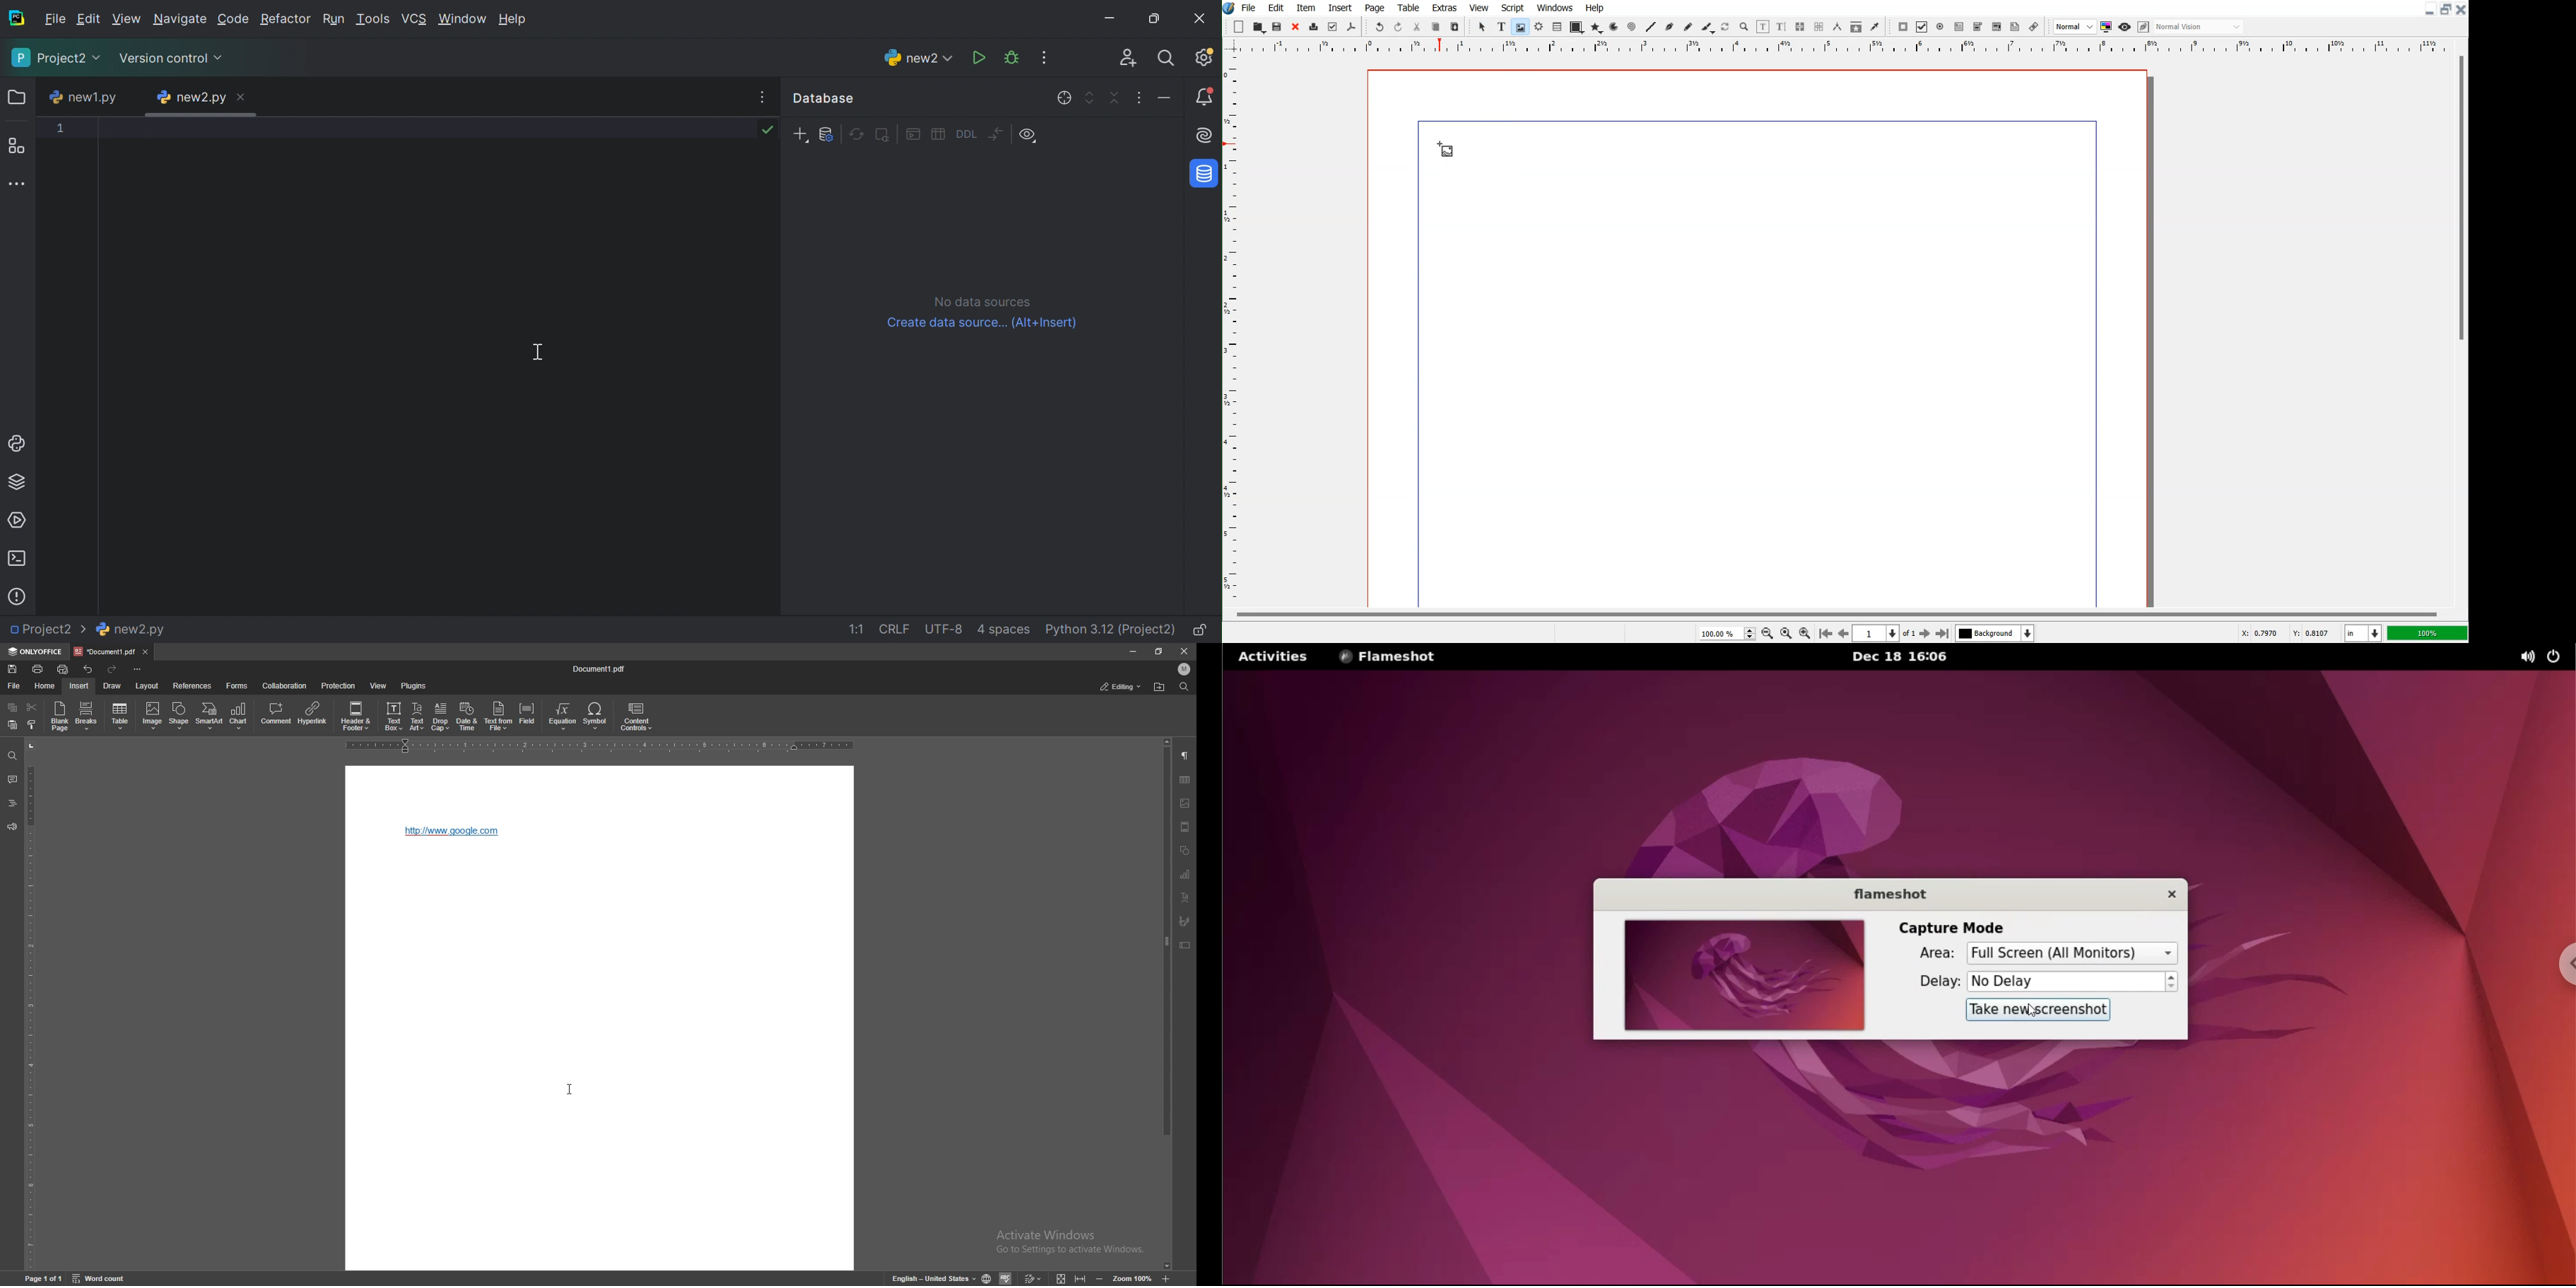  I want to click on breaks, so click(87, 715).